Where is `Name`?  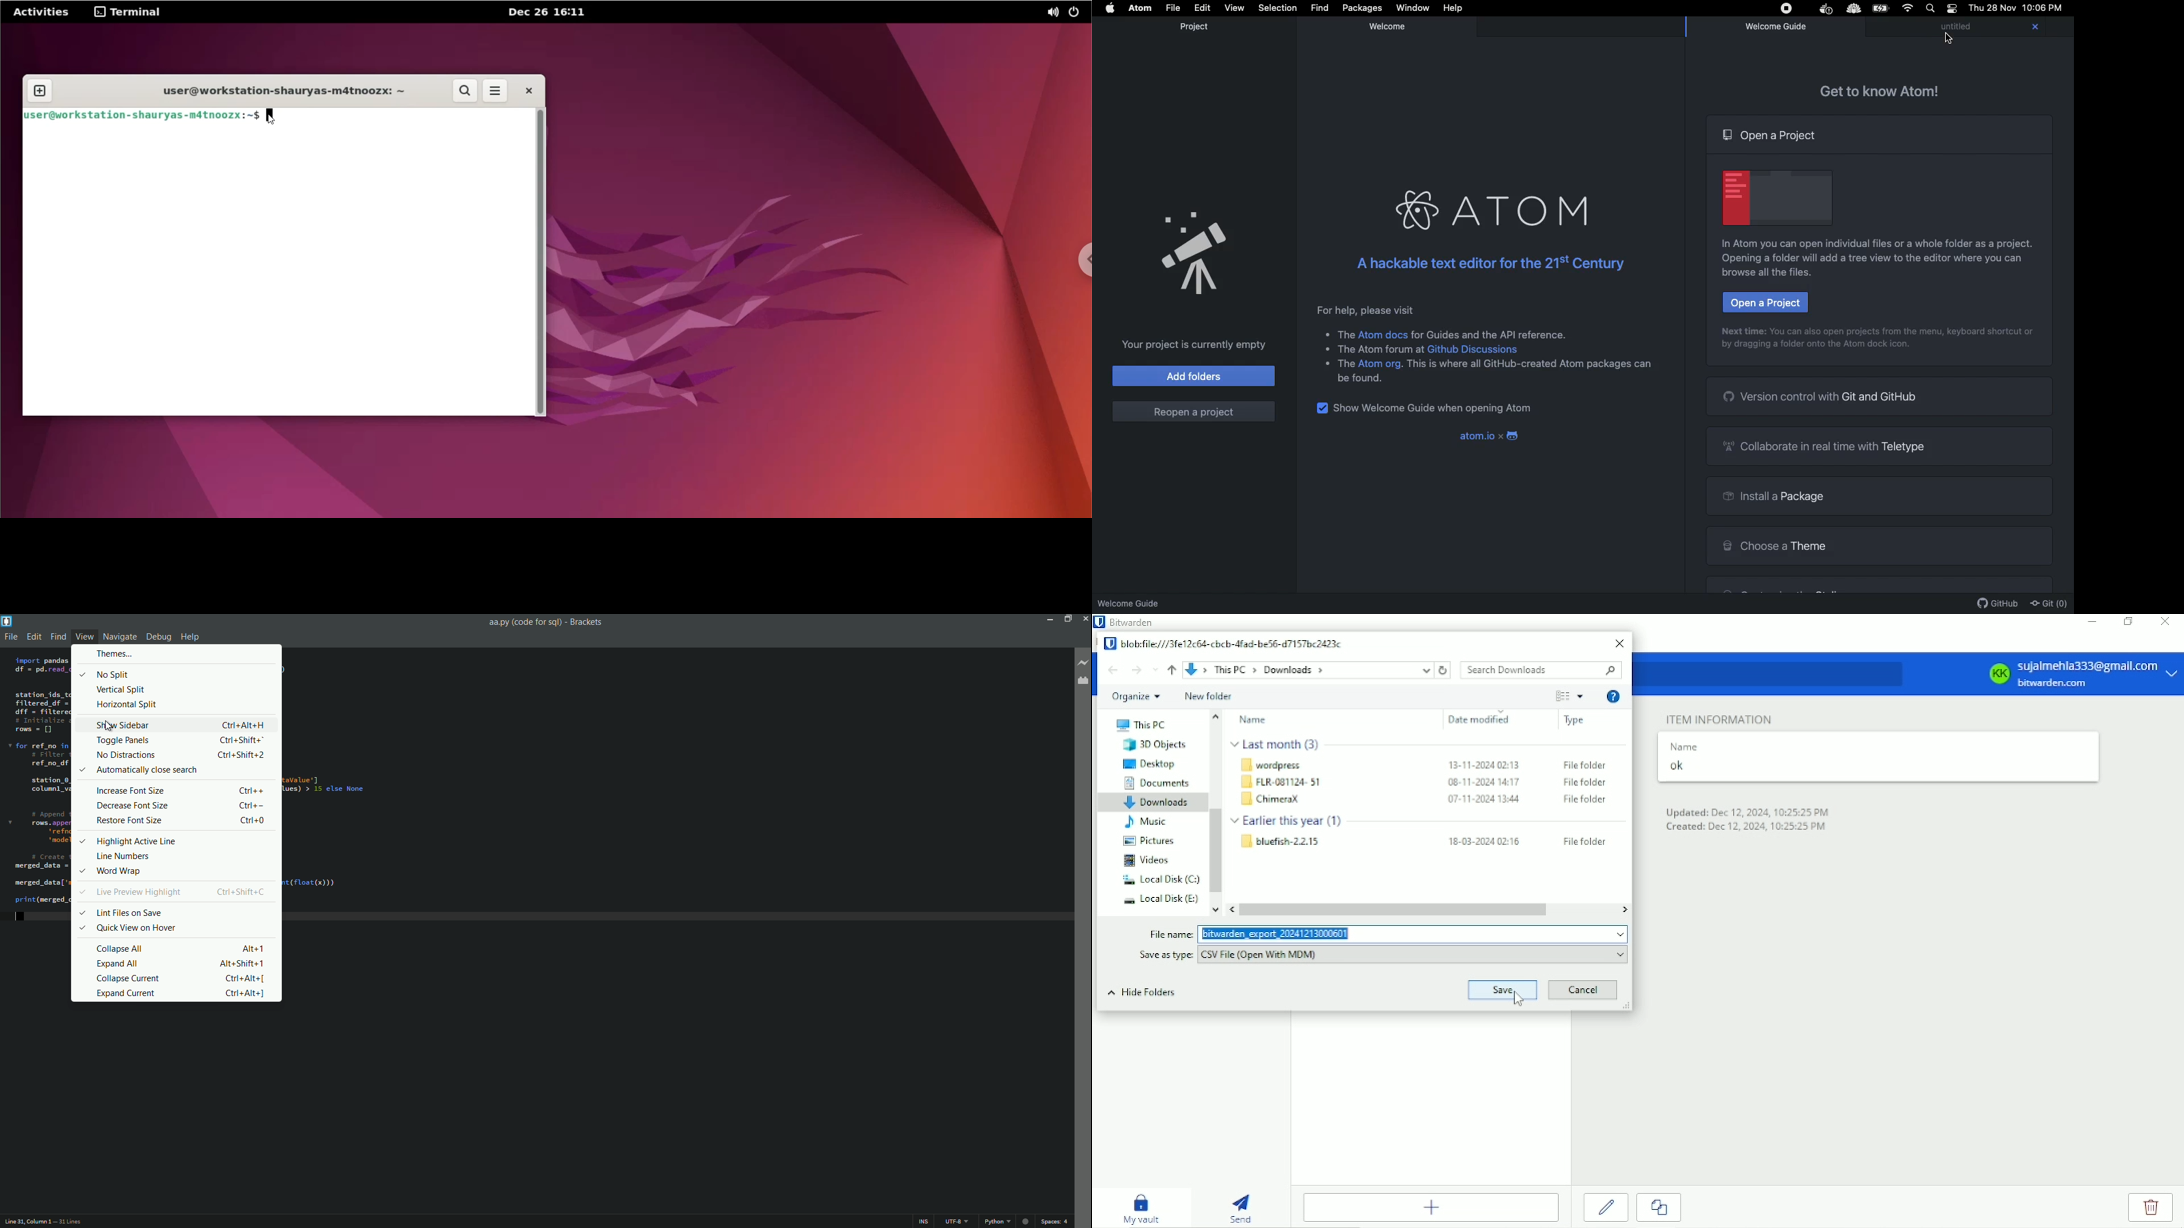 Name is located at coordinates (1254, 720).